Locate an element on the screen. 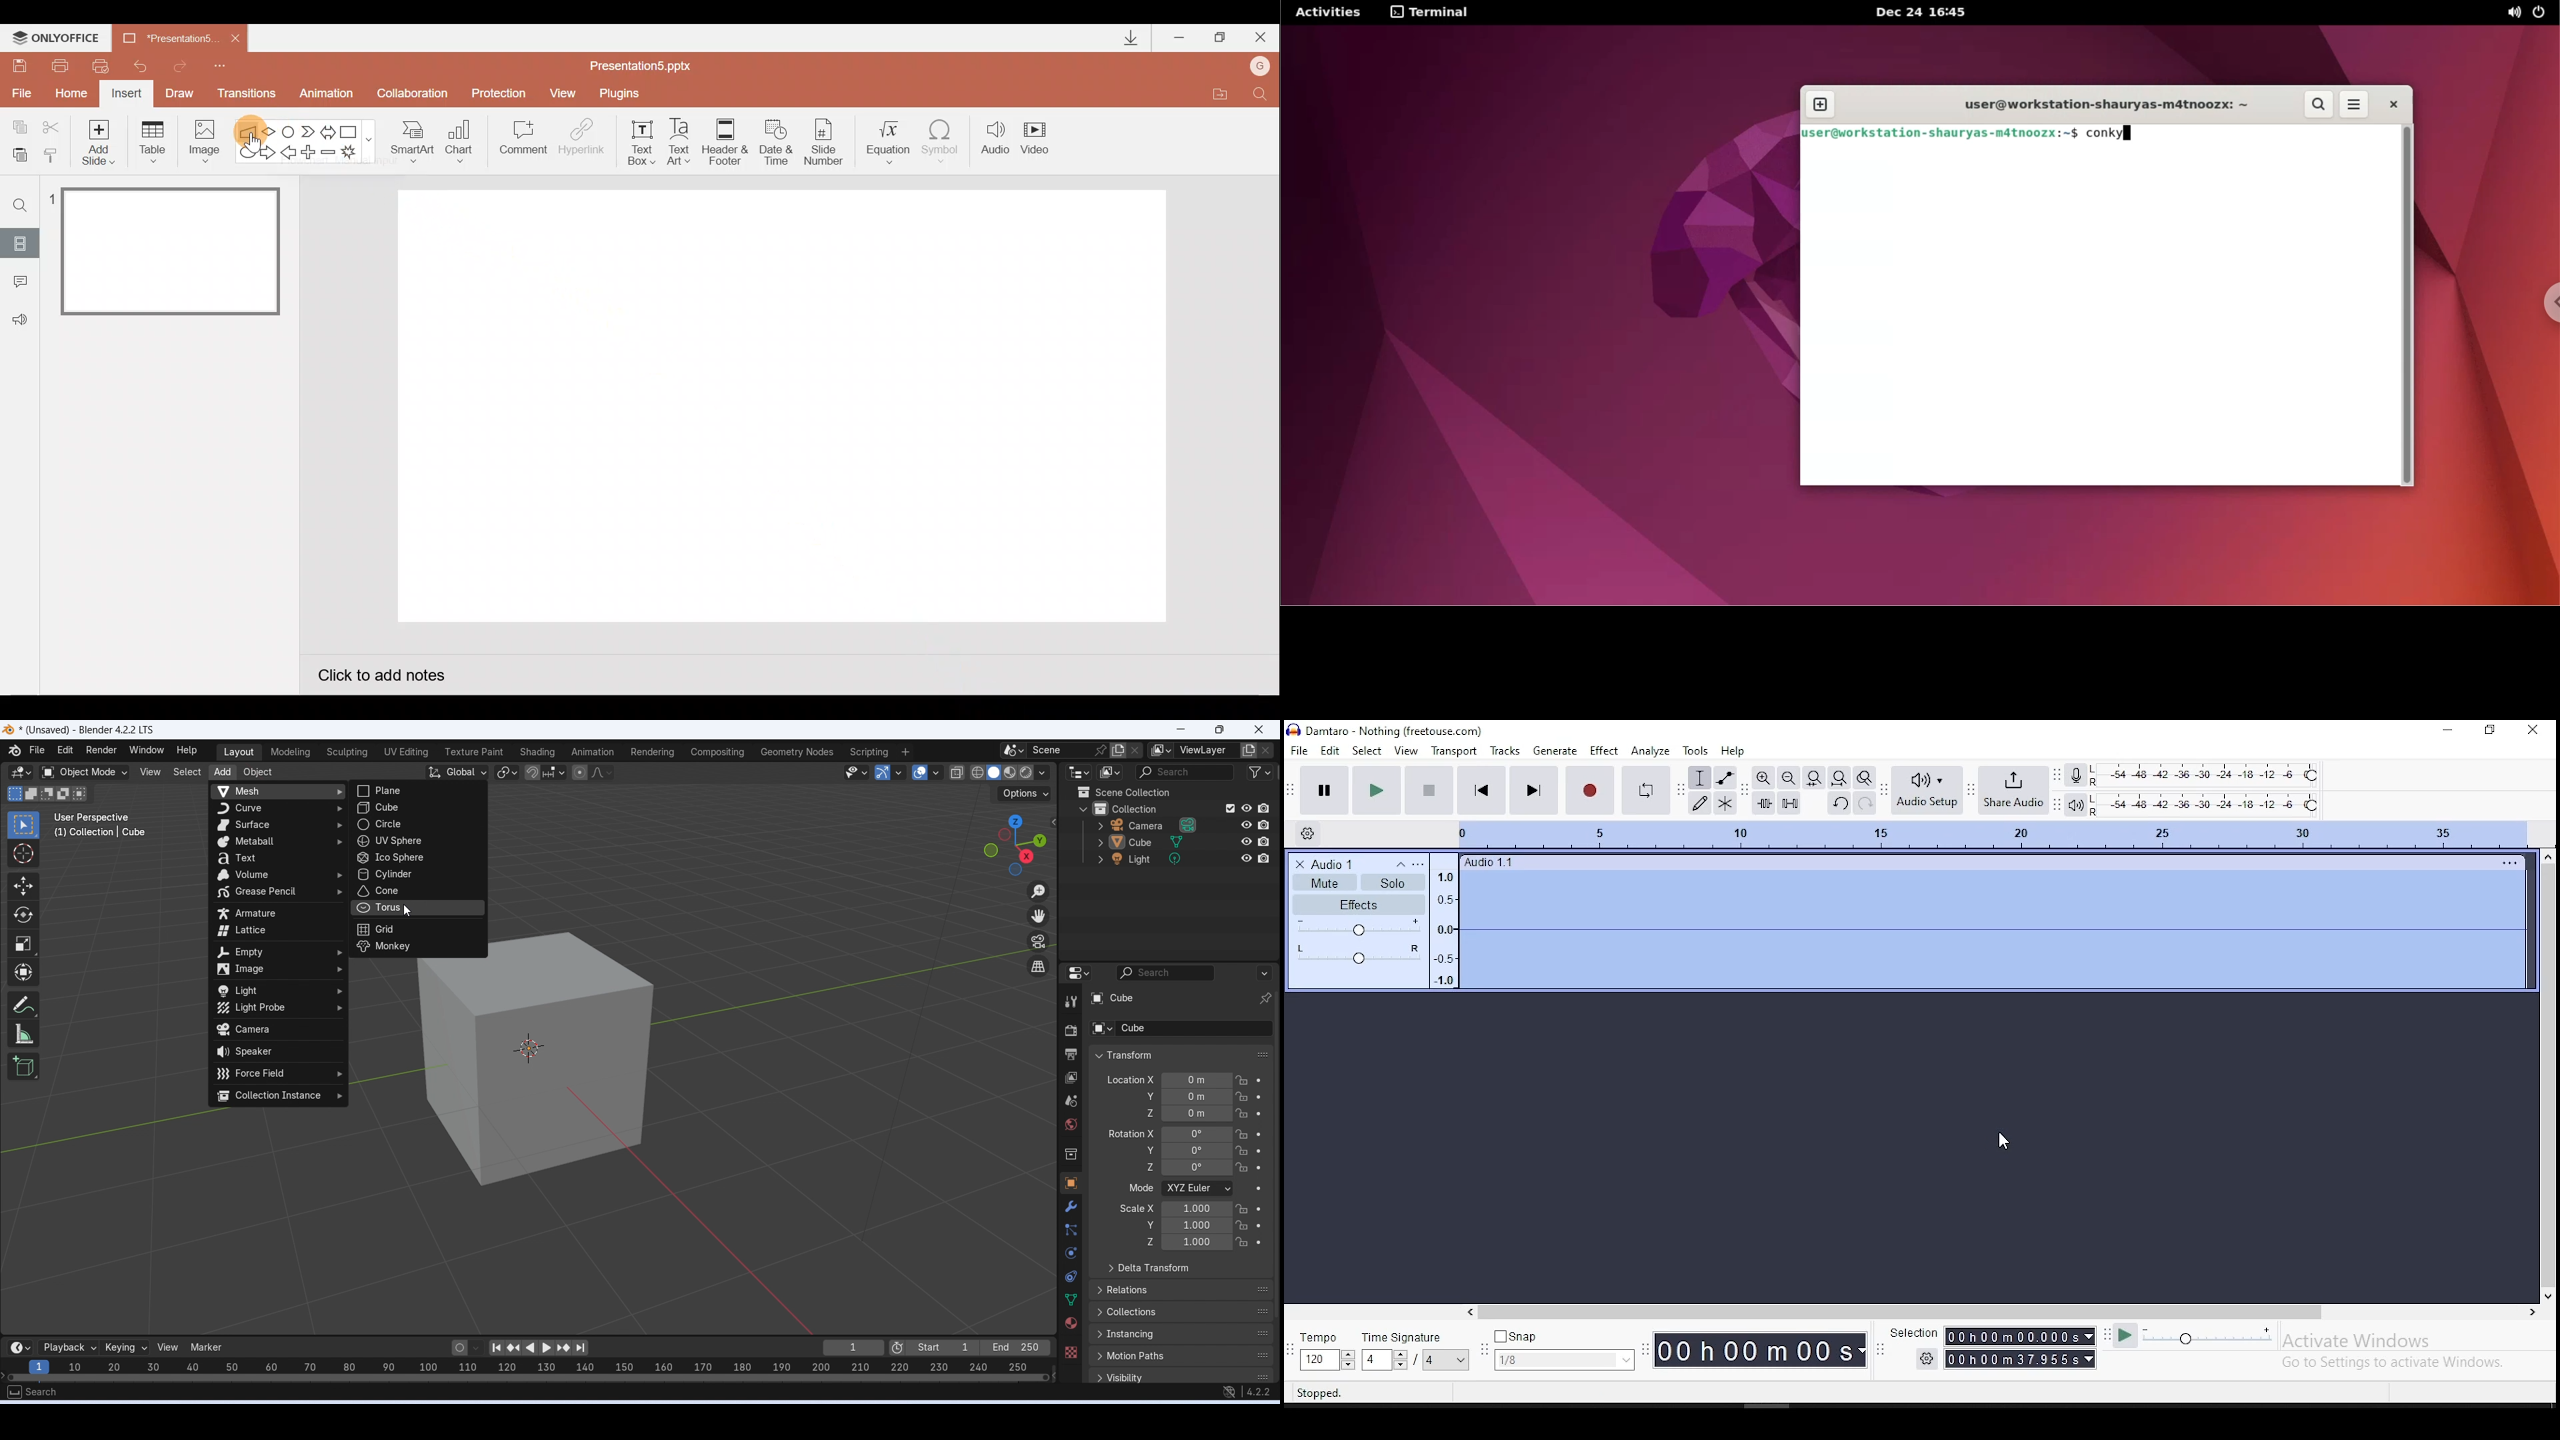 This screenshot has width=2576, height=1456. empty is located at coordinates (278, 951).